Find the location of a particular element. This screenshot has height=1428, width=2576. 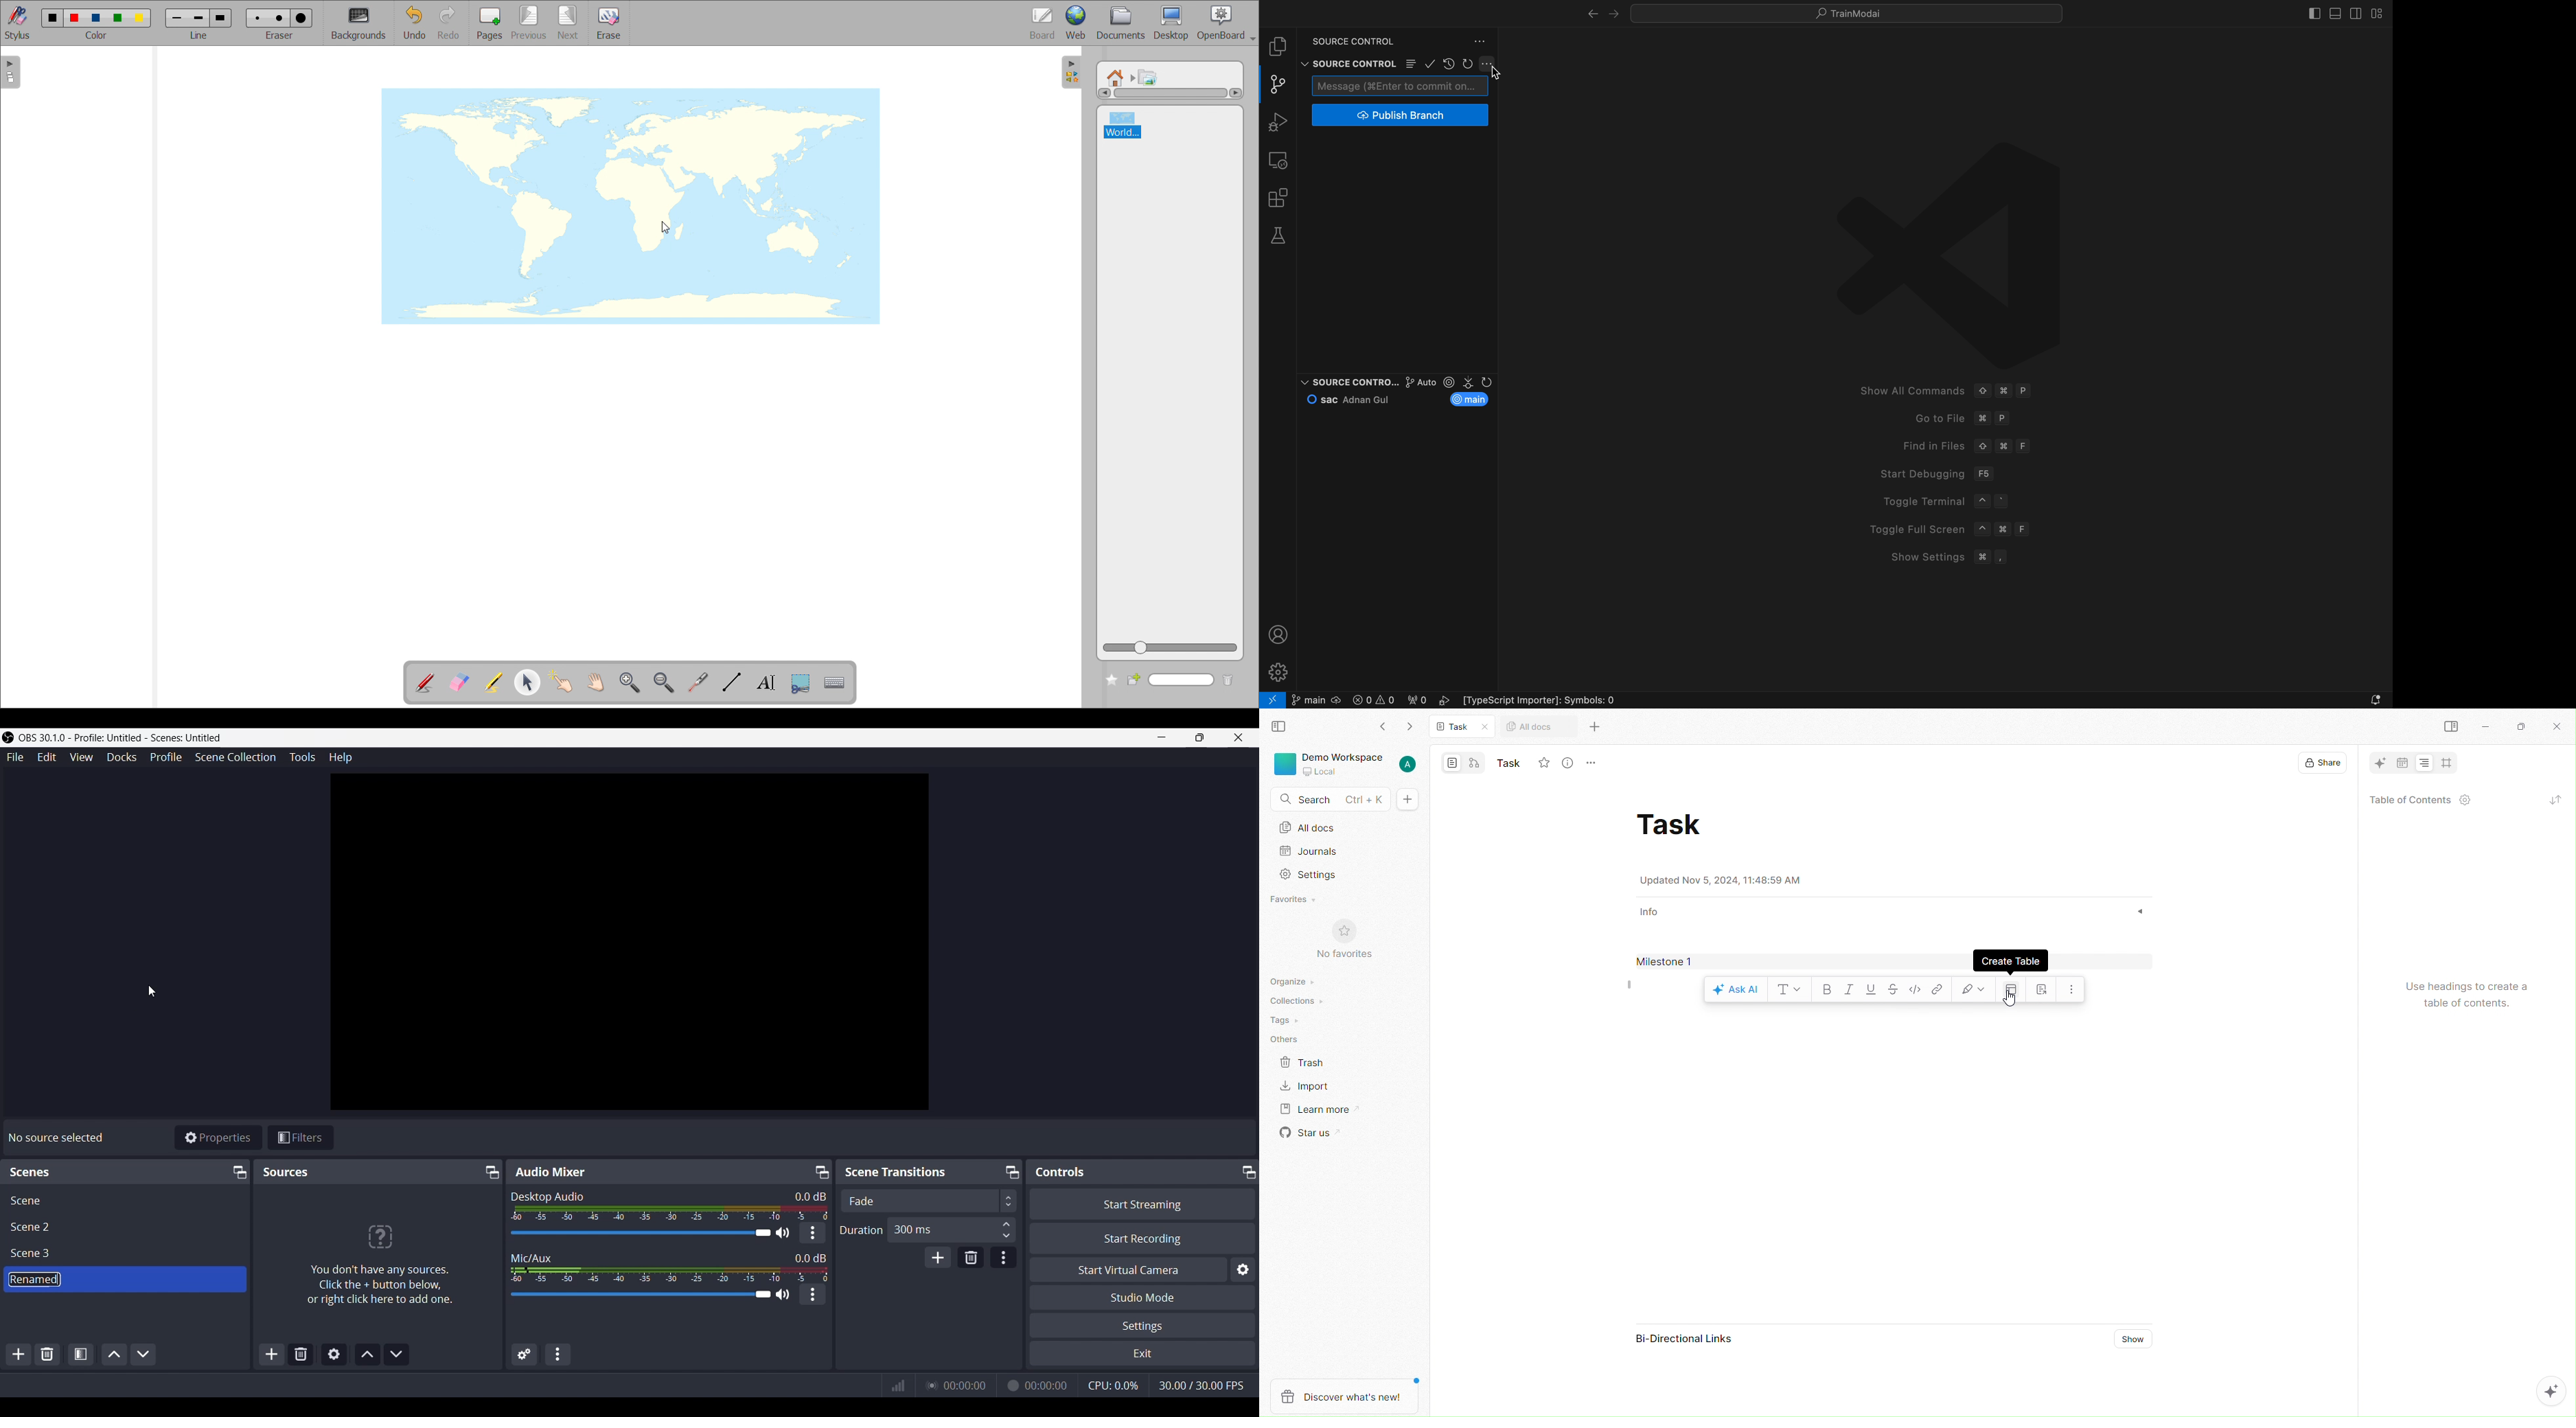

Start Virtual Camera is located at coordinates (1128, 1270).